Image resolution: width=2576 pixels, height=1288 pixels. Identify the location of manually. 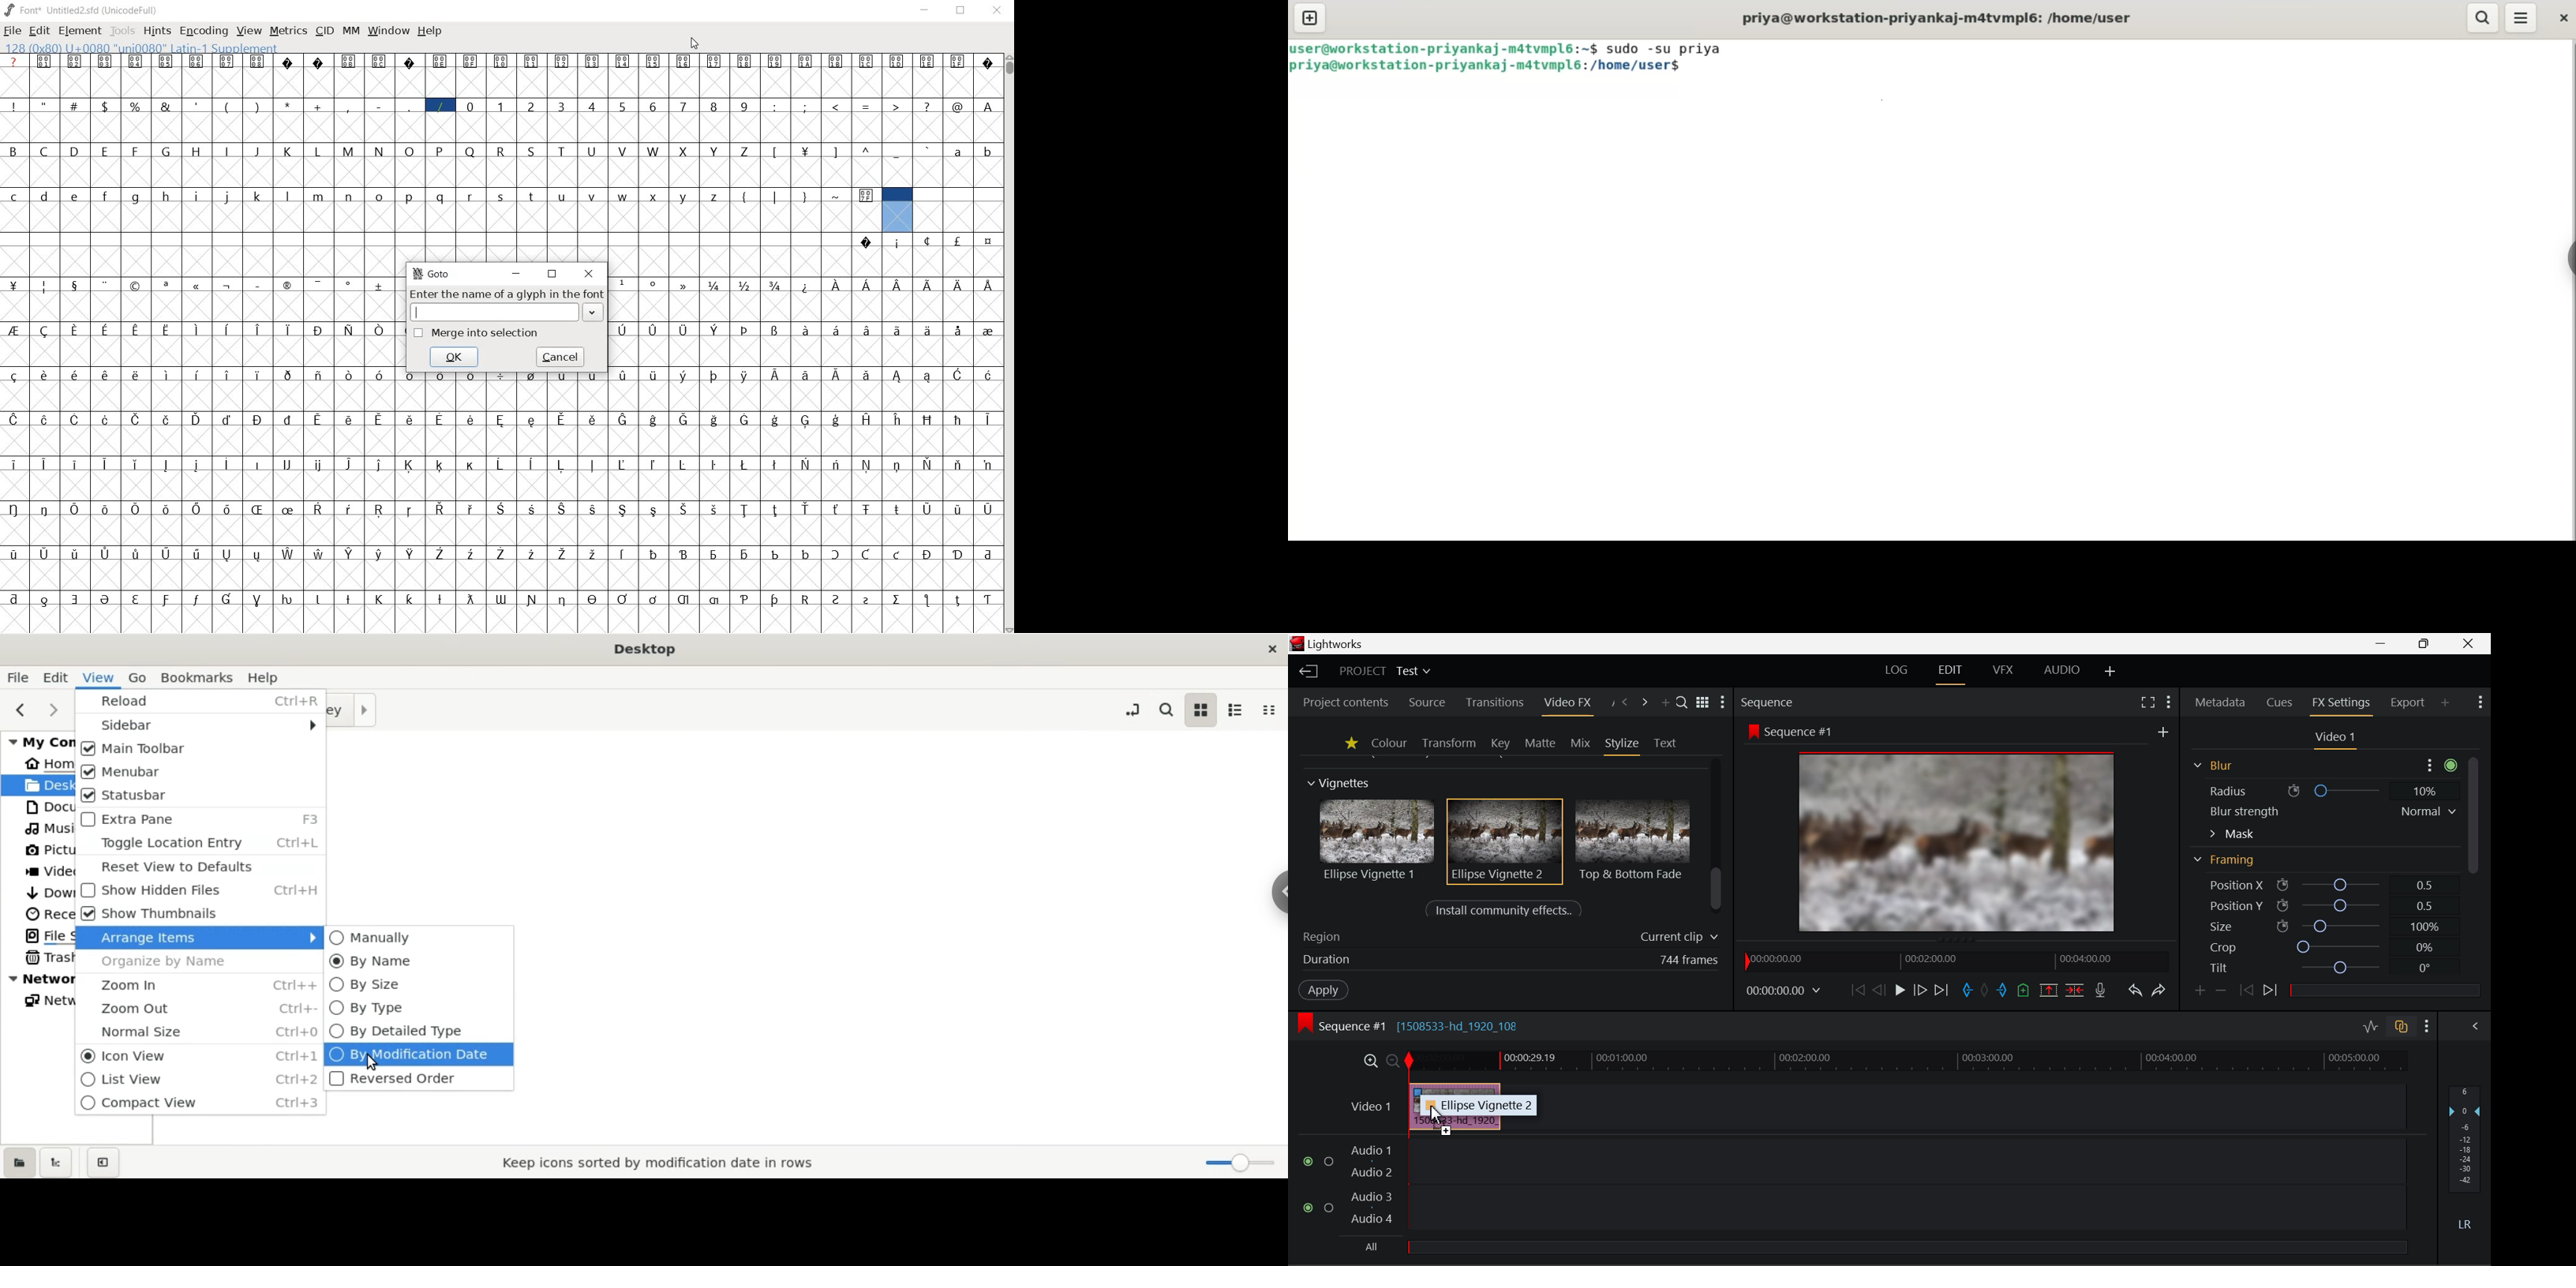
(415, 936).